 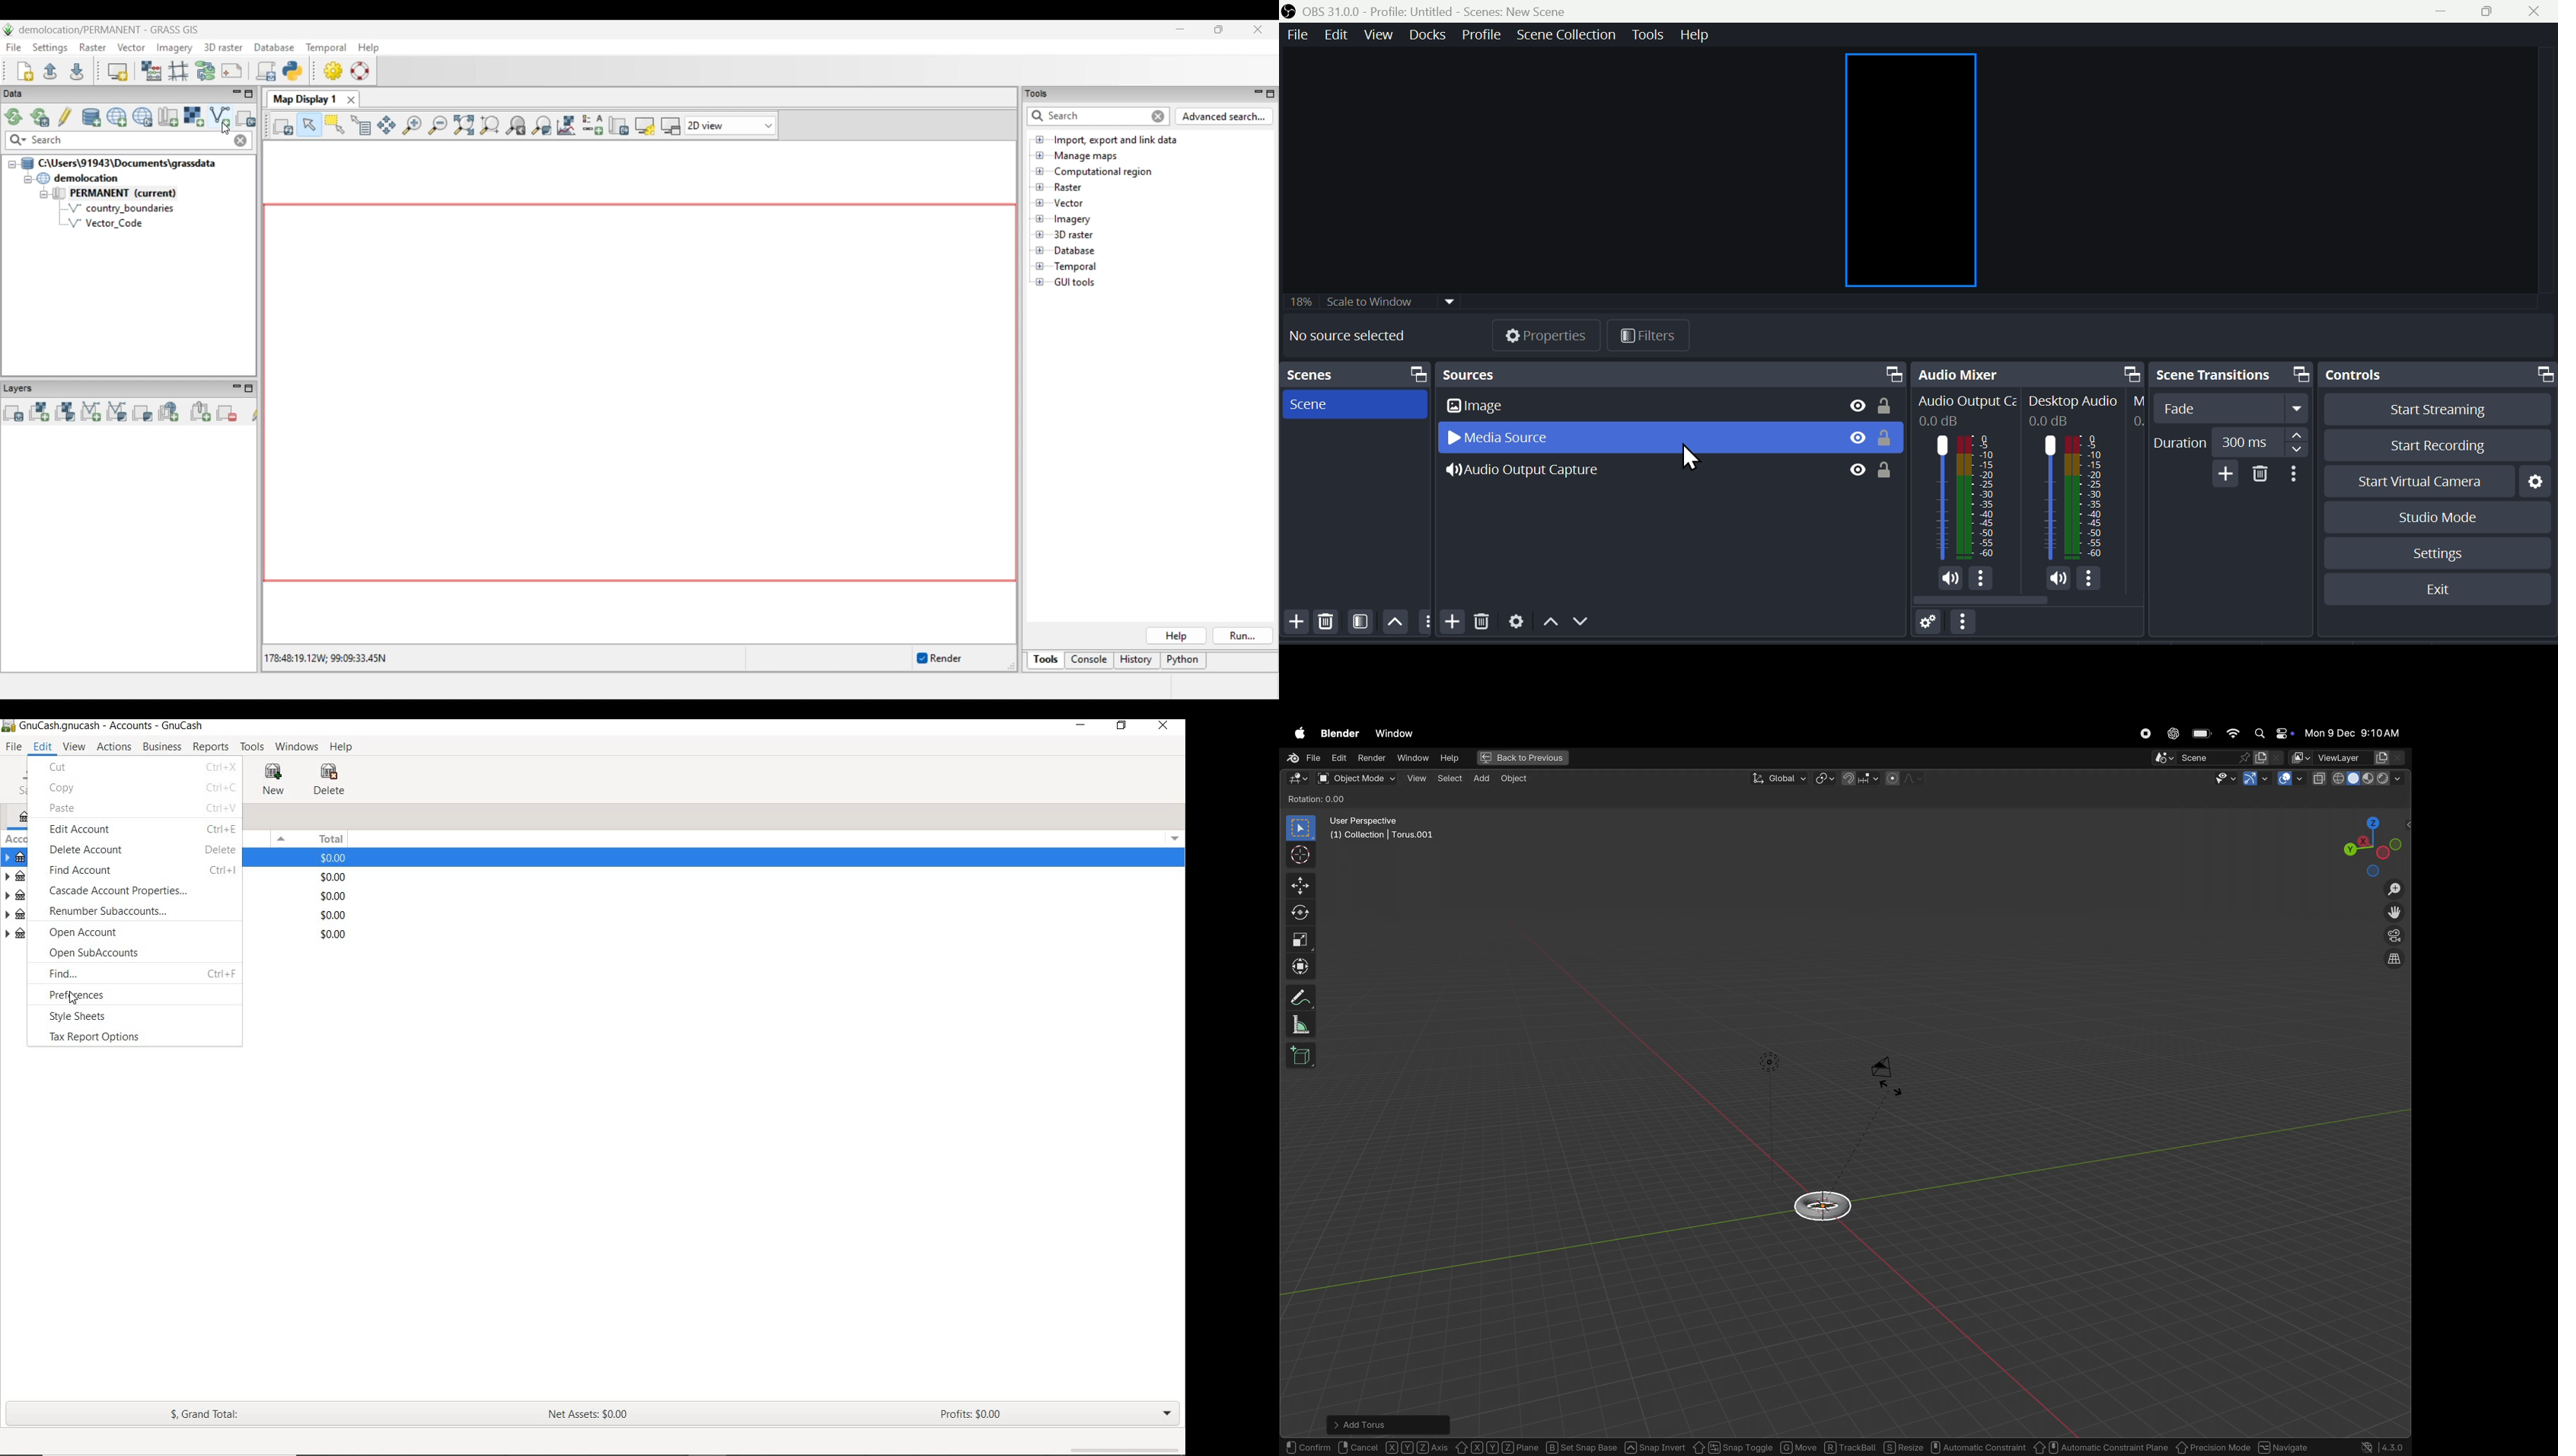 I want to click on select, so click(x=1449, y=777).